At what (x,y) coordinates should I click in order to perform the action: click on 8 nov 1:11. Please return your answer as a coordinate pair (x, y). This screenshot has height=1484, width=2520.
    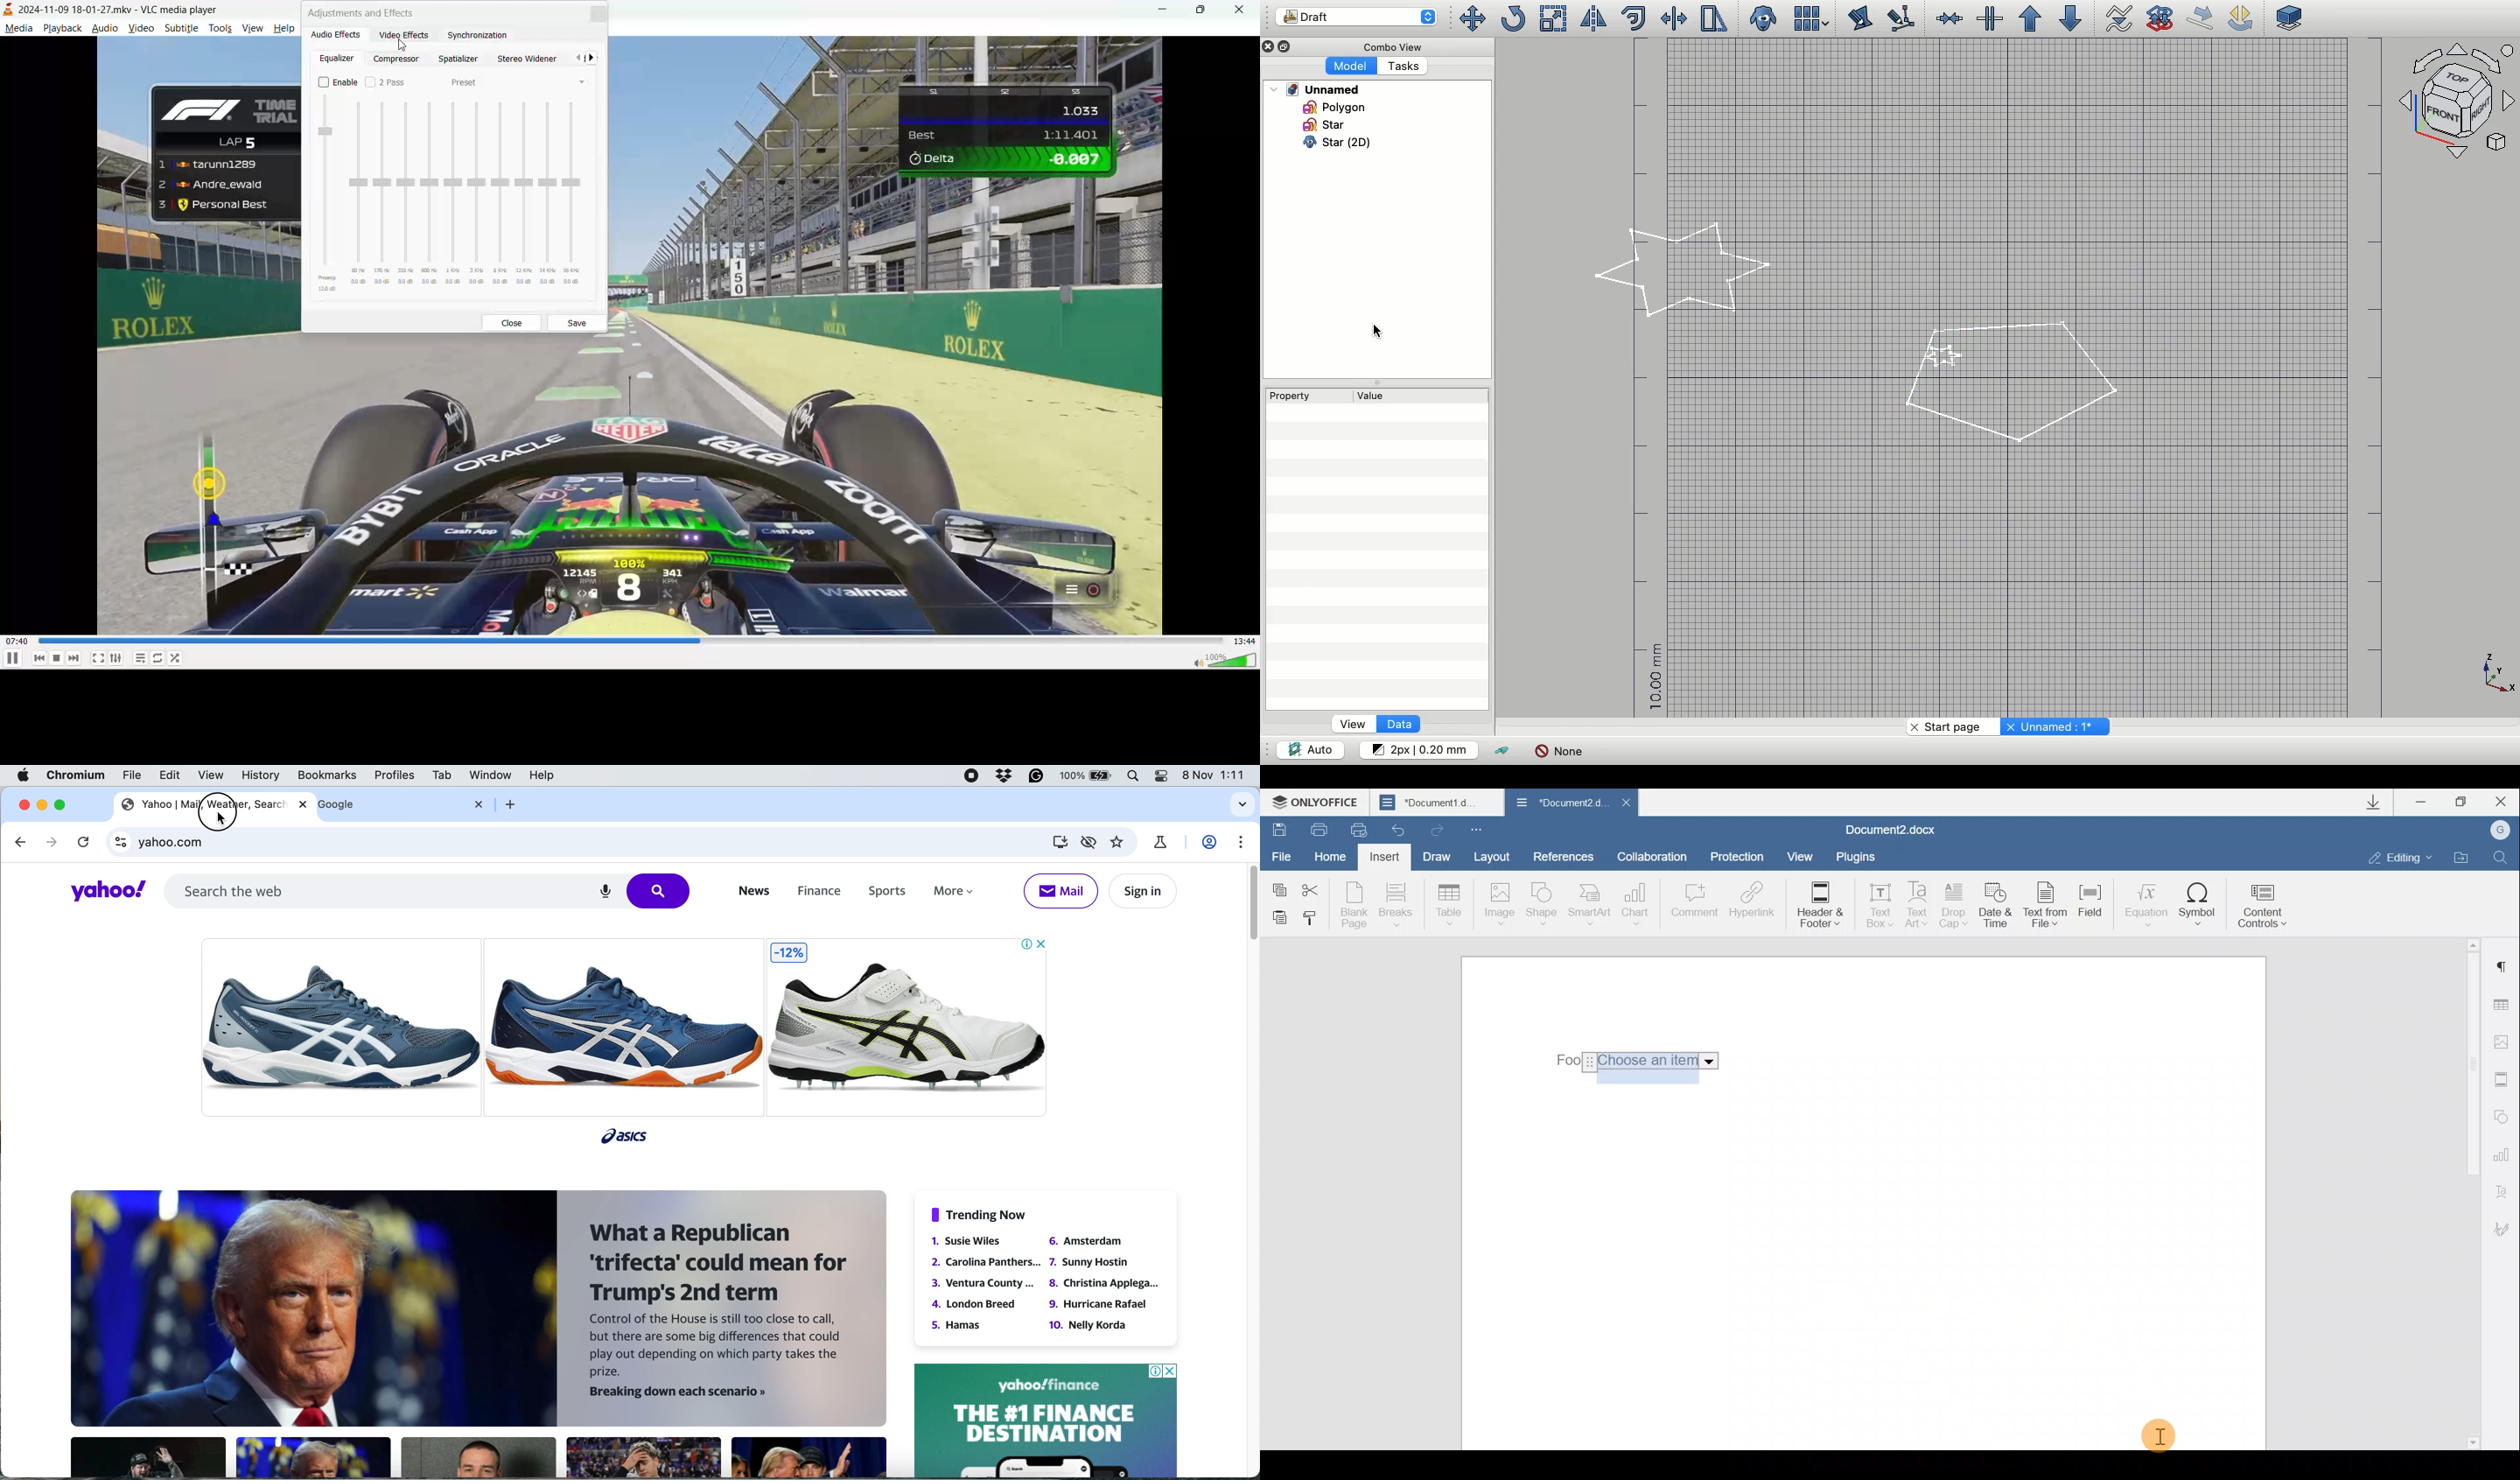
    Looking at the image, I should click on (1216, 775).